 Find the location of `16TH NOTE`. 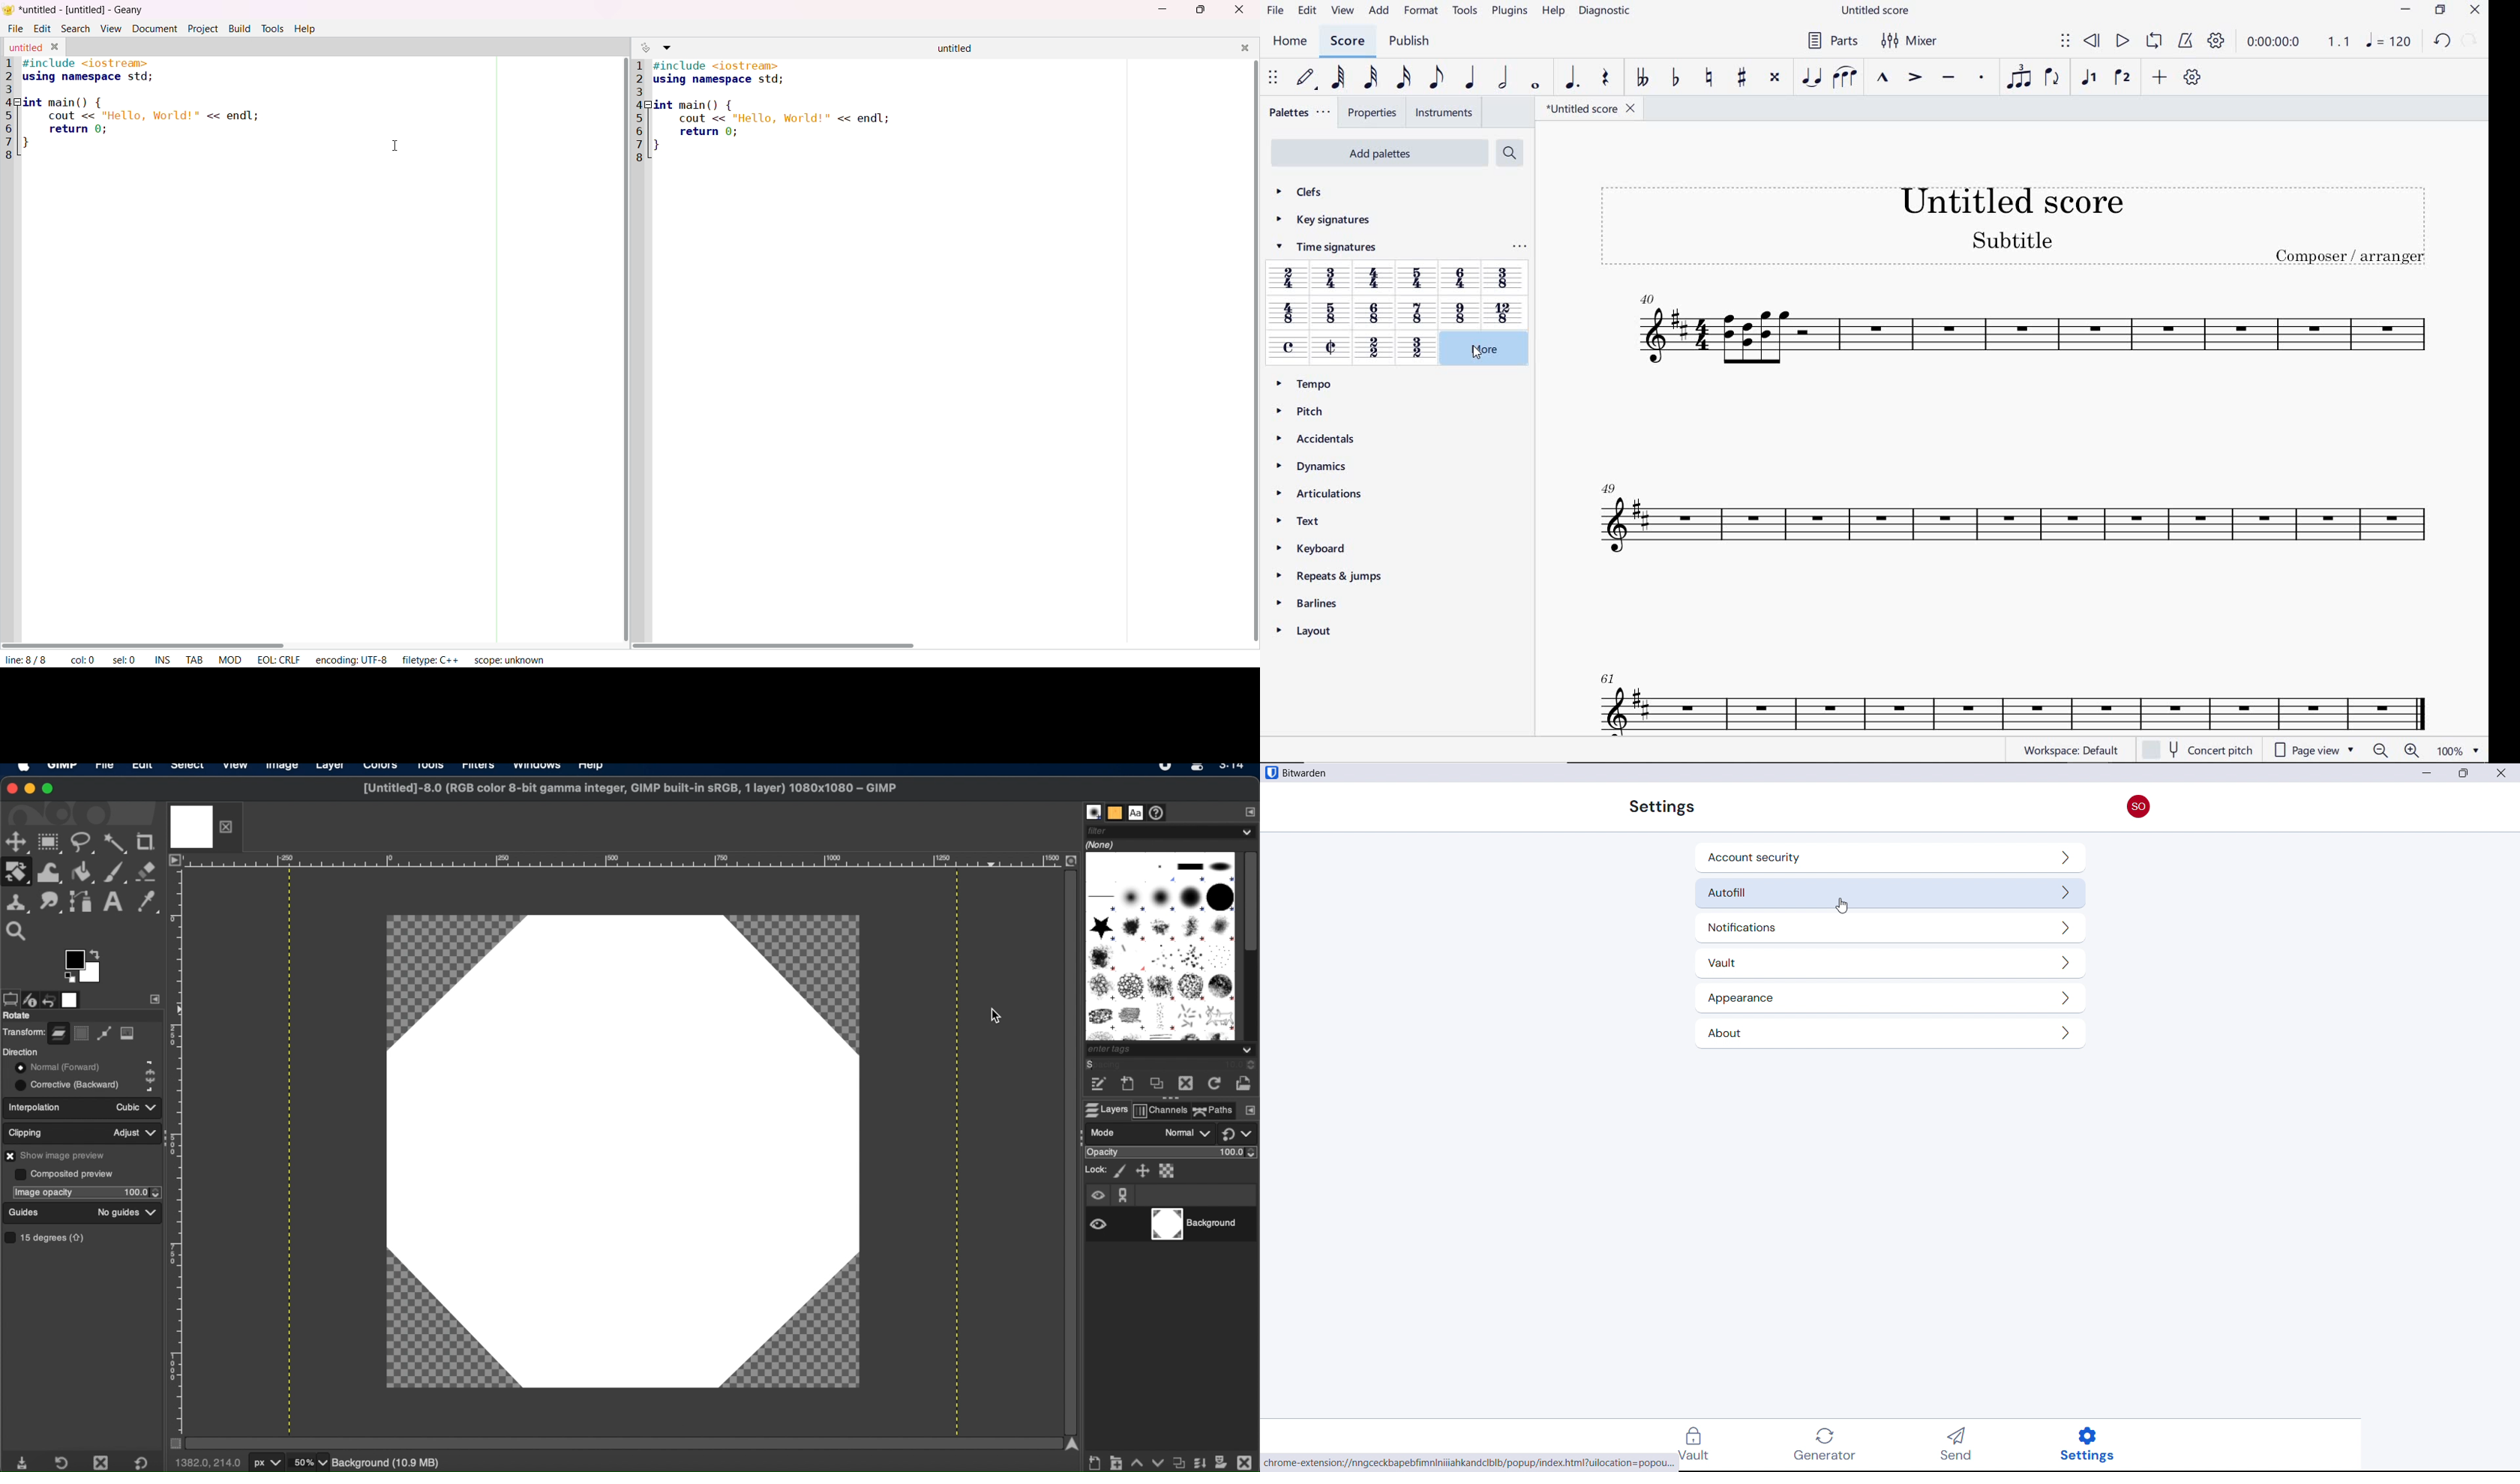

16TH NOTE is located at coordinates (1401, 78).